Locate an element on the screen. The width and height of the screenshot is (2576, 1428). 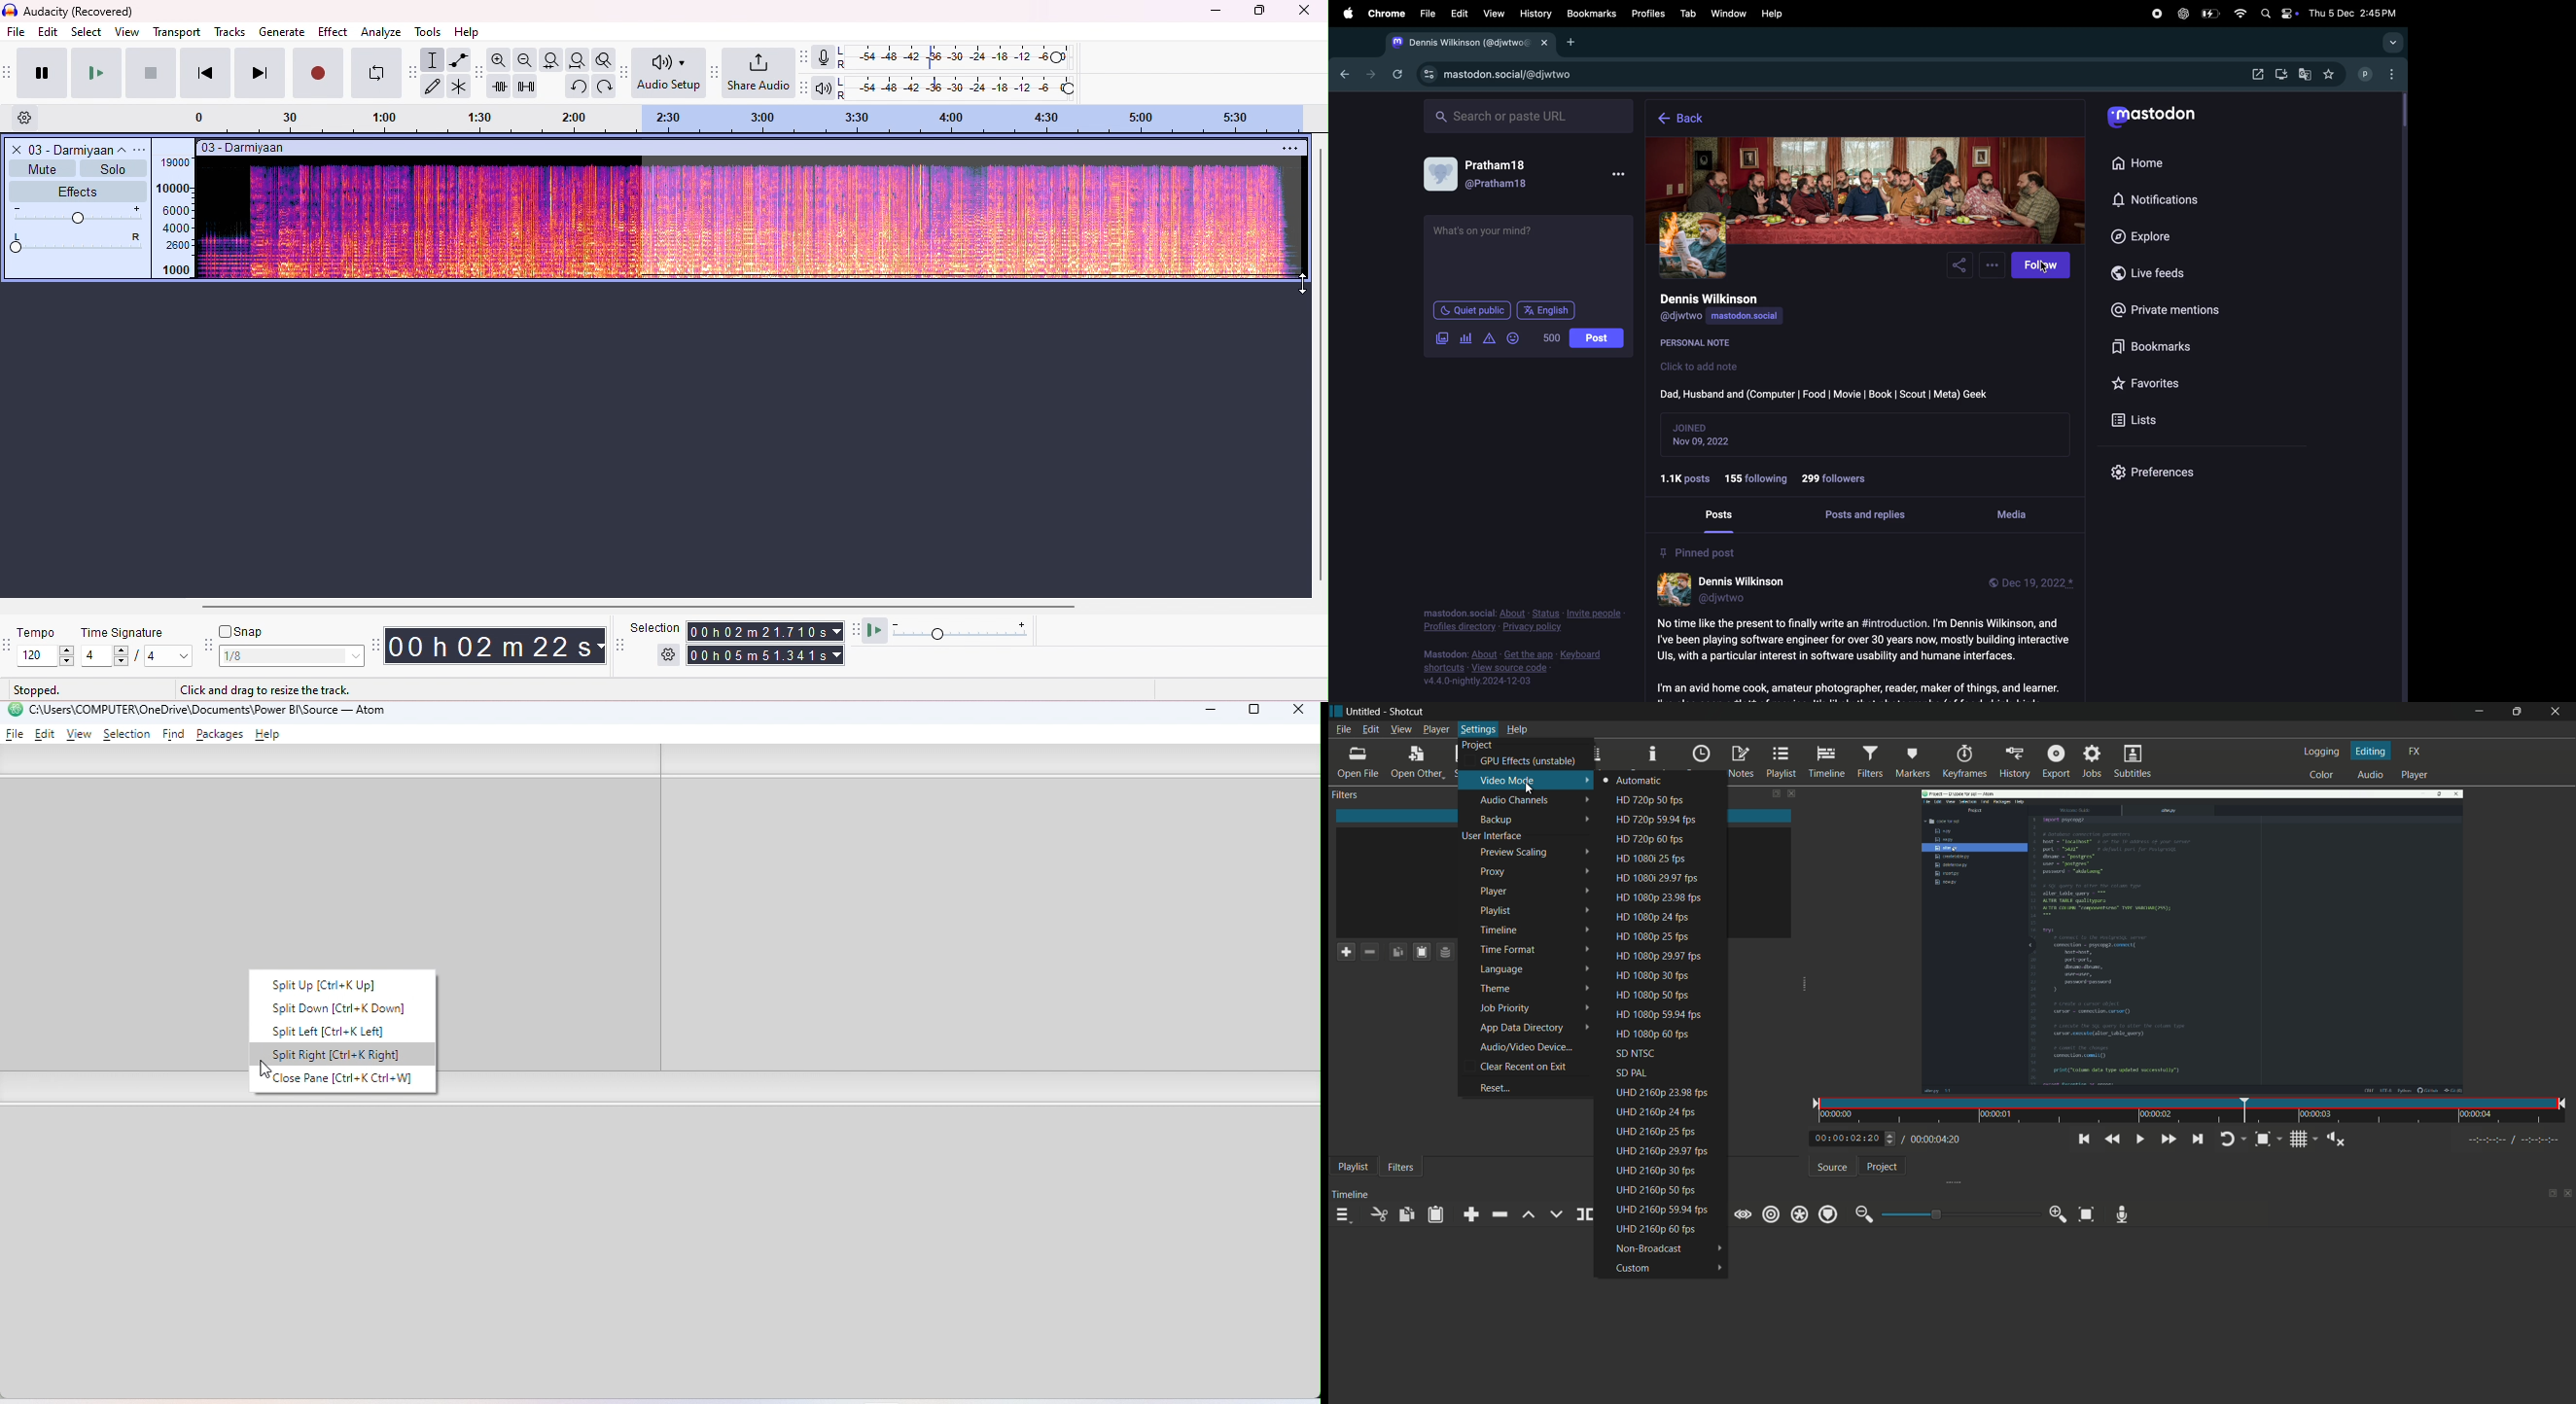
back is located at coordinates (1347, 76).